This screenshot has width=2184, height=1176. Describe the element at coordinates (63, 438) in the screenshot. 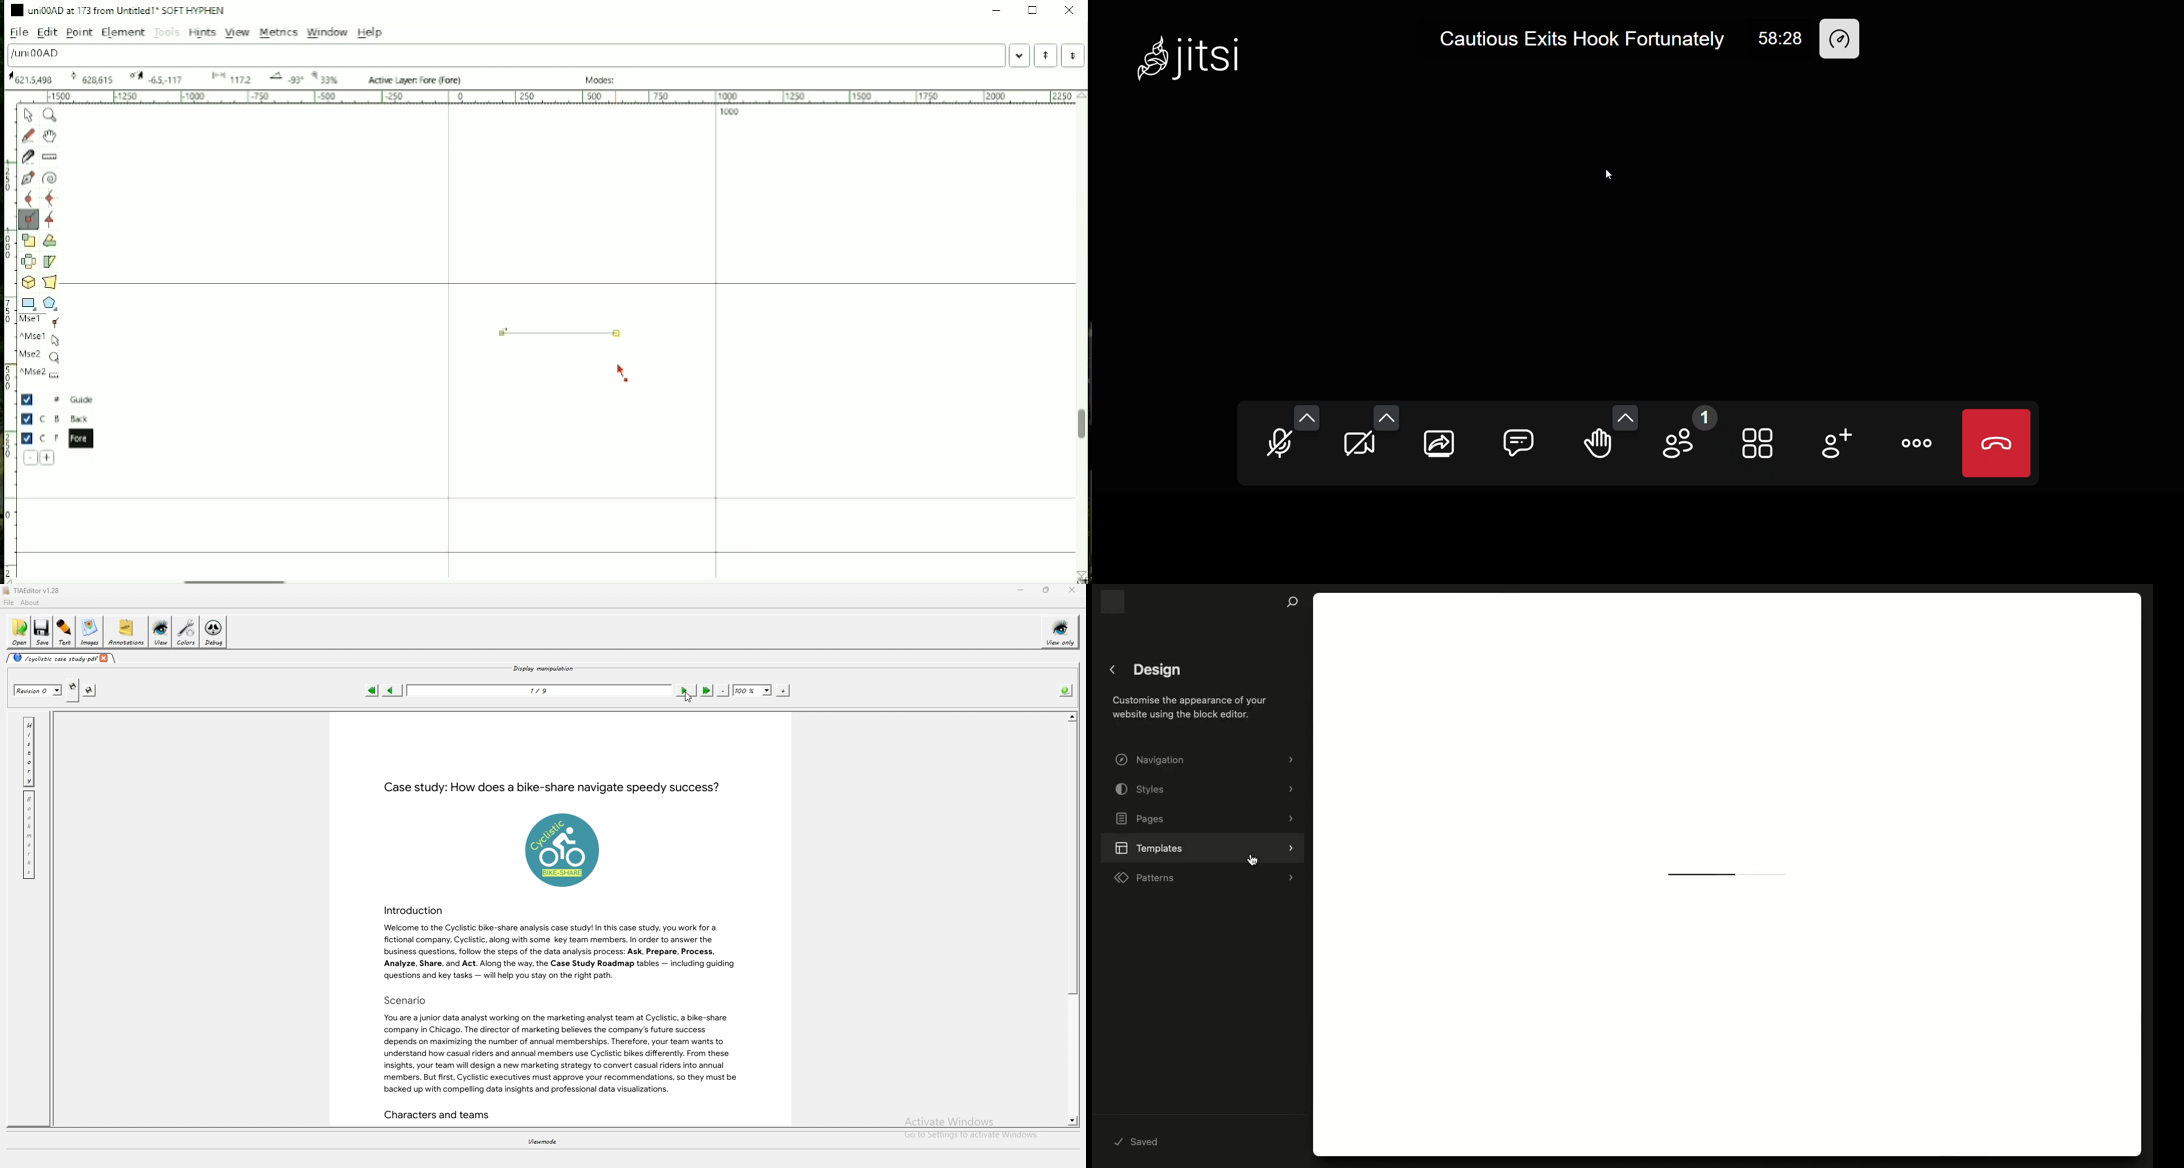

I see `Fore` at that location.